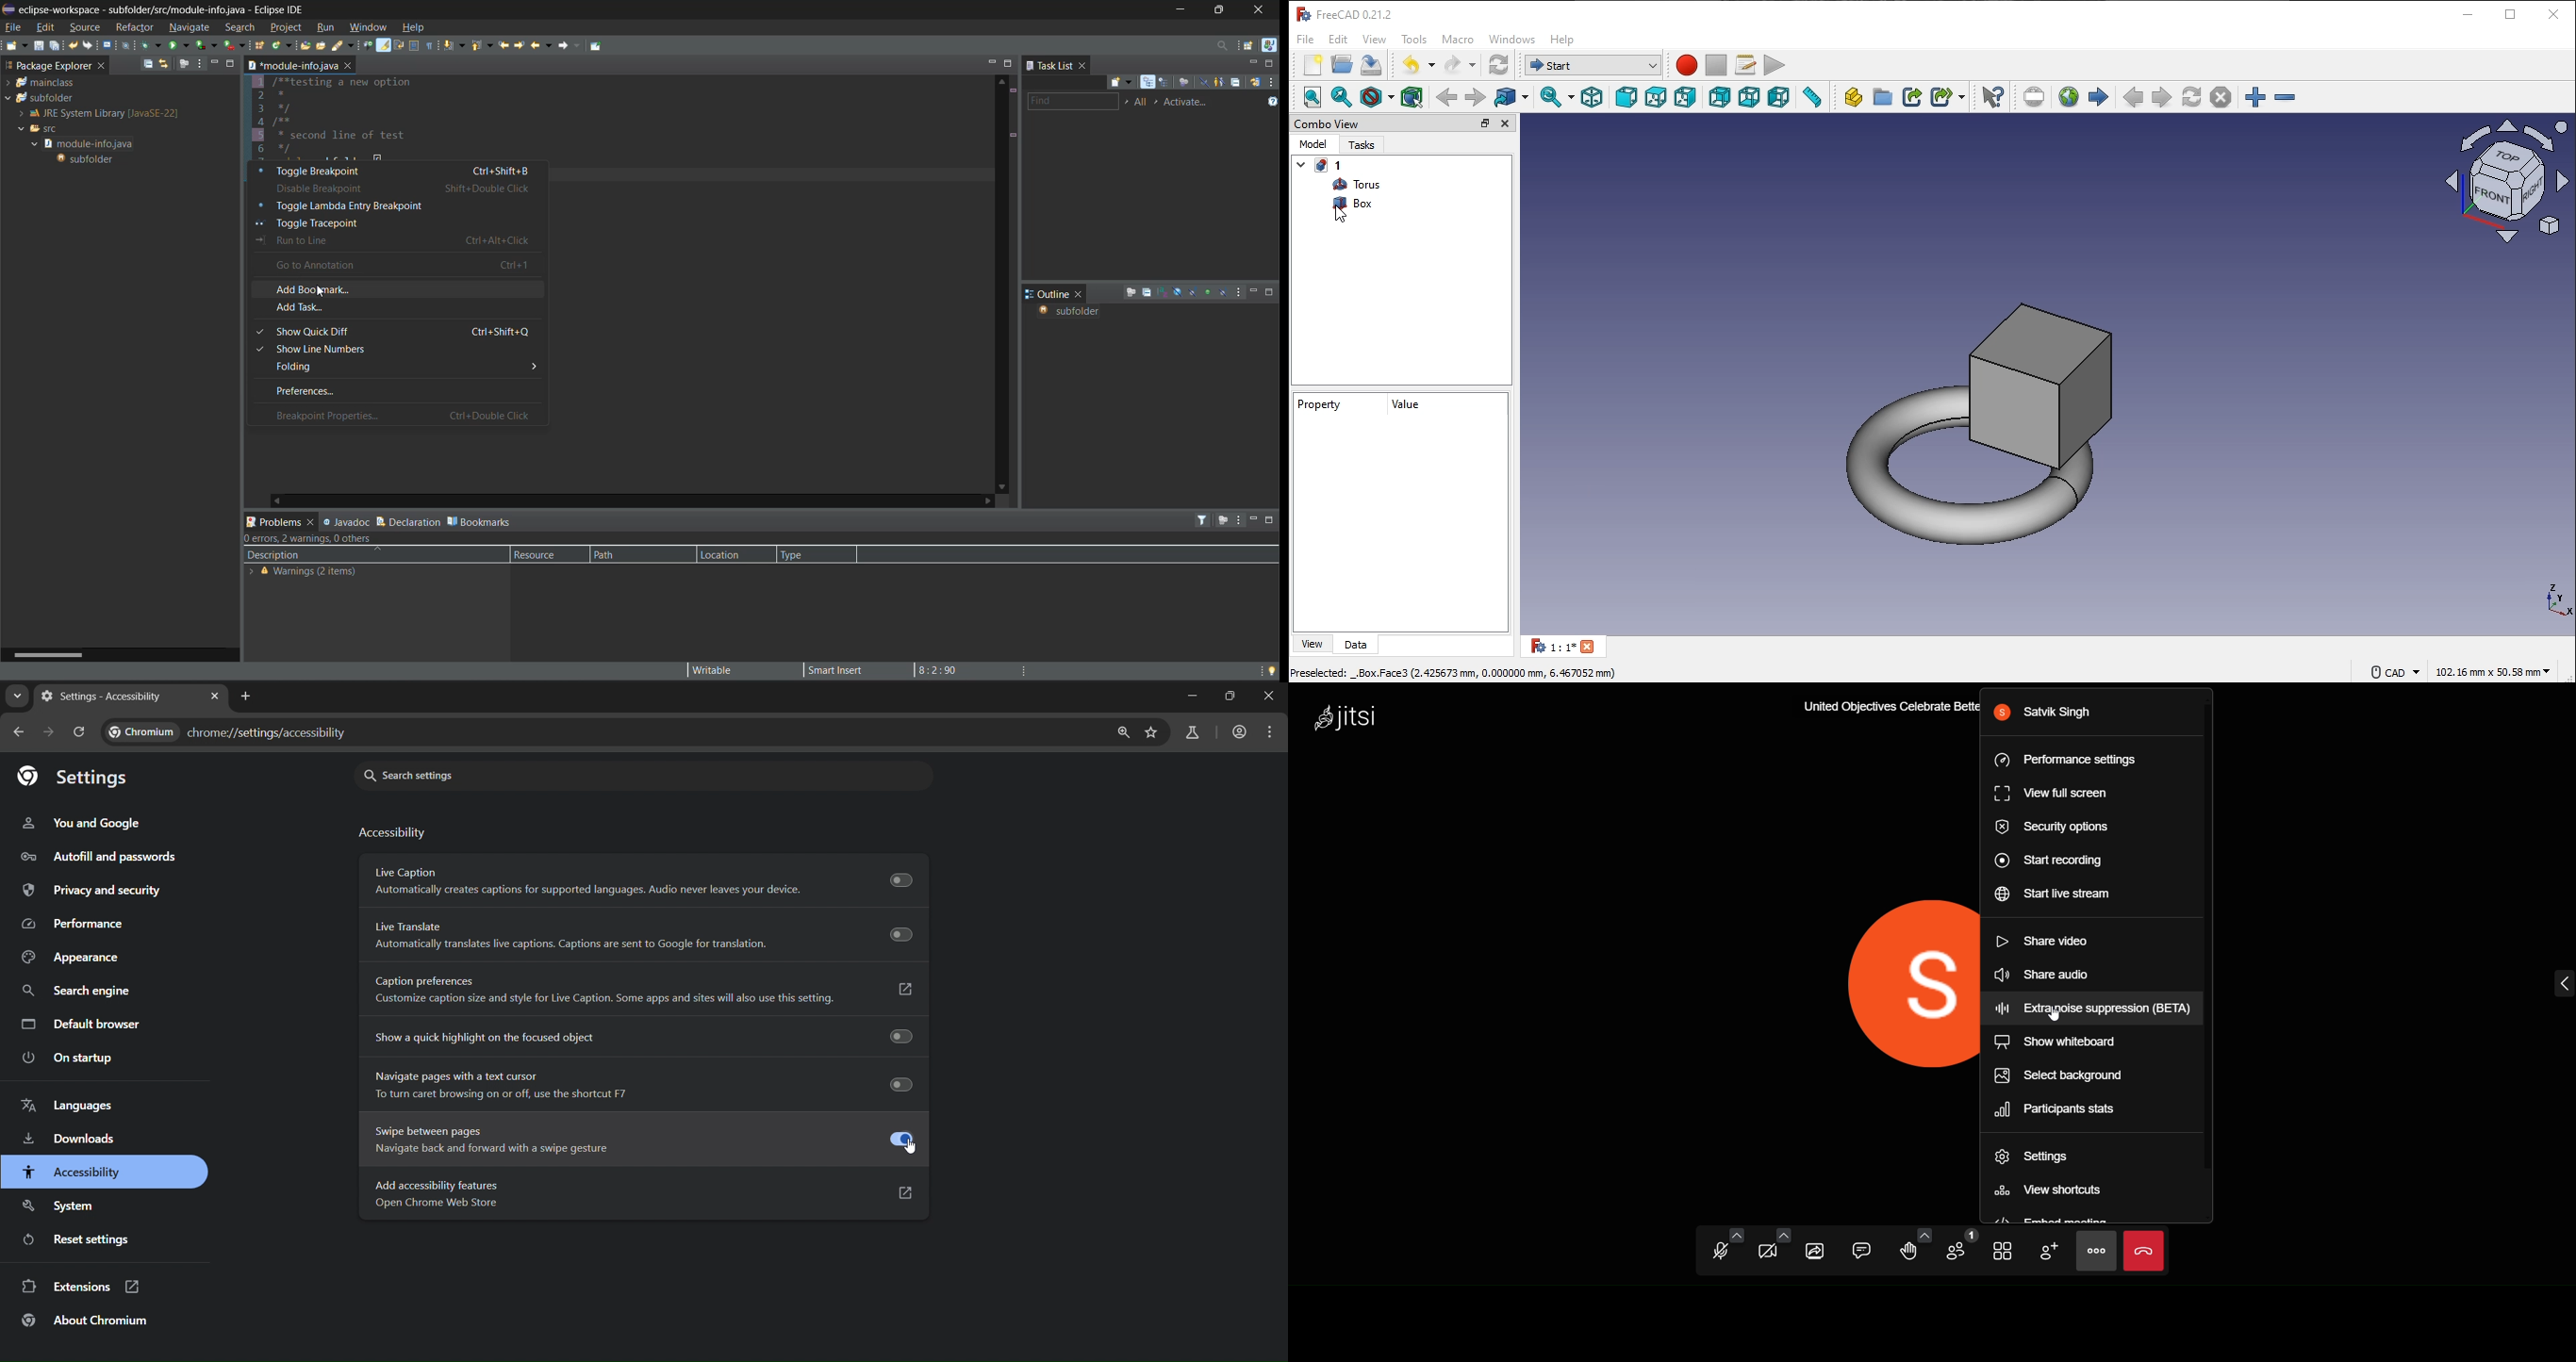  Describe the element at coordinates (1342, 63) in the screenshot. I see `open file` at that location.